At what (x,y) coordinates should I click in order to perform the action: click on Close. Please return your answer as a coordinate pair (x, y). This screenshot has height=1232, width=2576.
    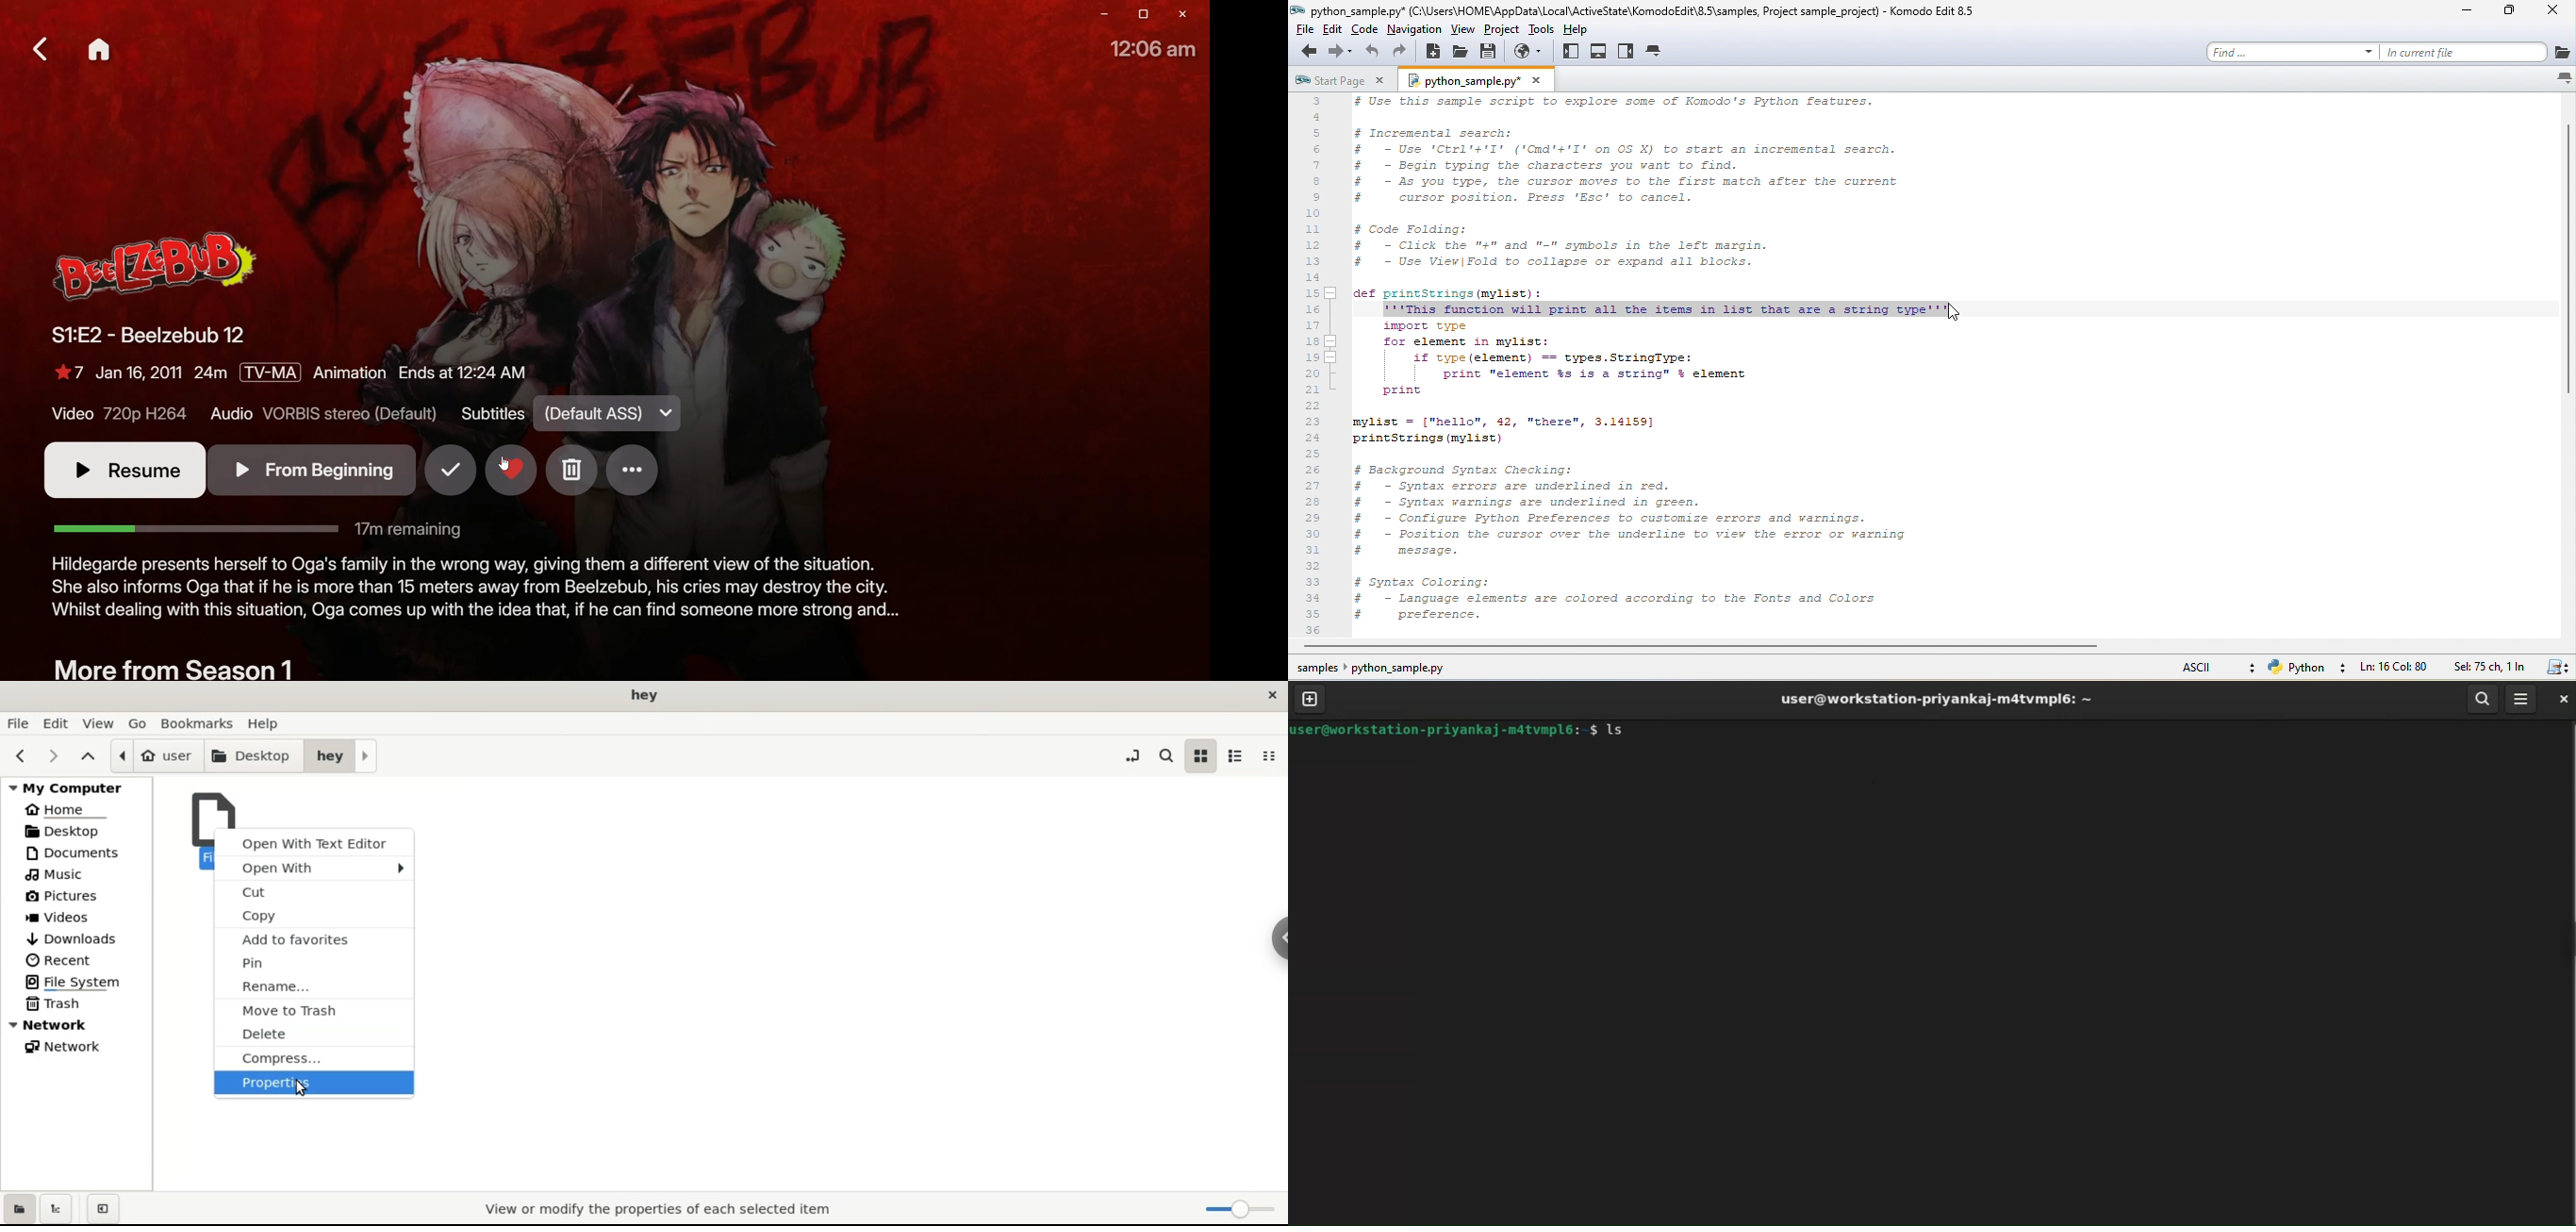
    Looking at the image, I should click on (1185, 16).